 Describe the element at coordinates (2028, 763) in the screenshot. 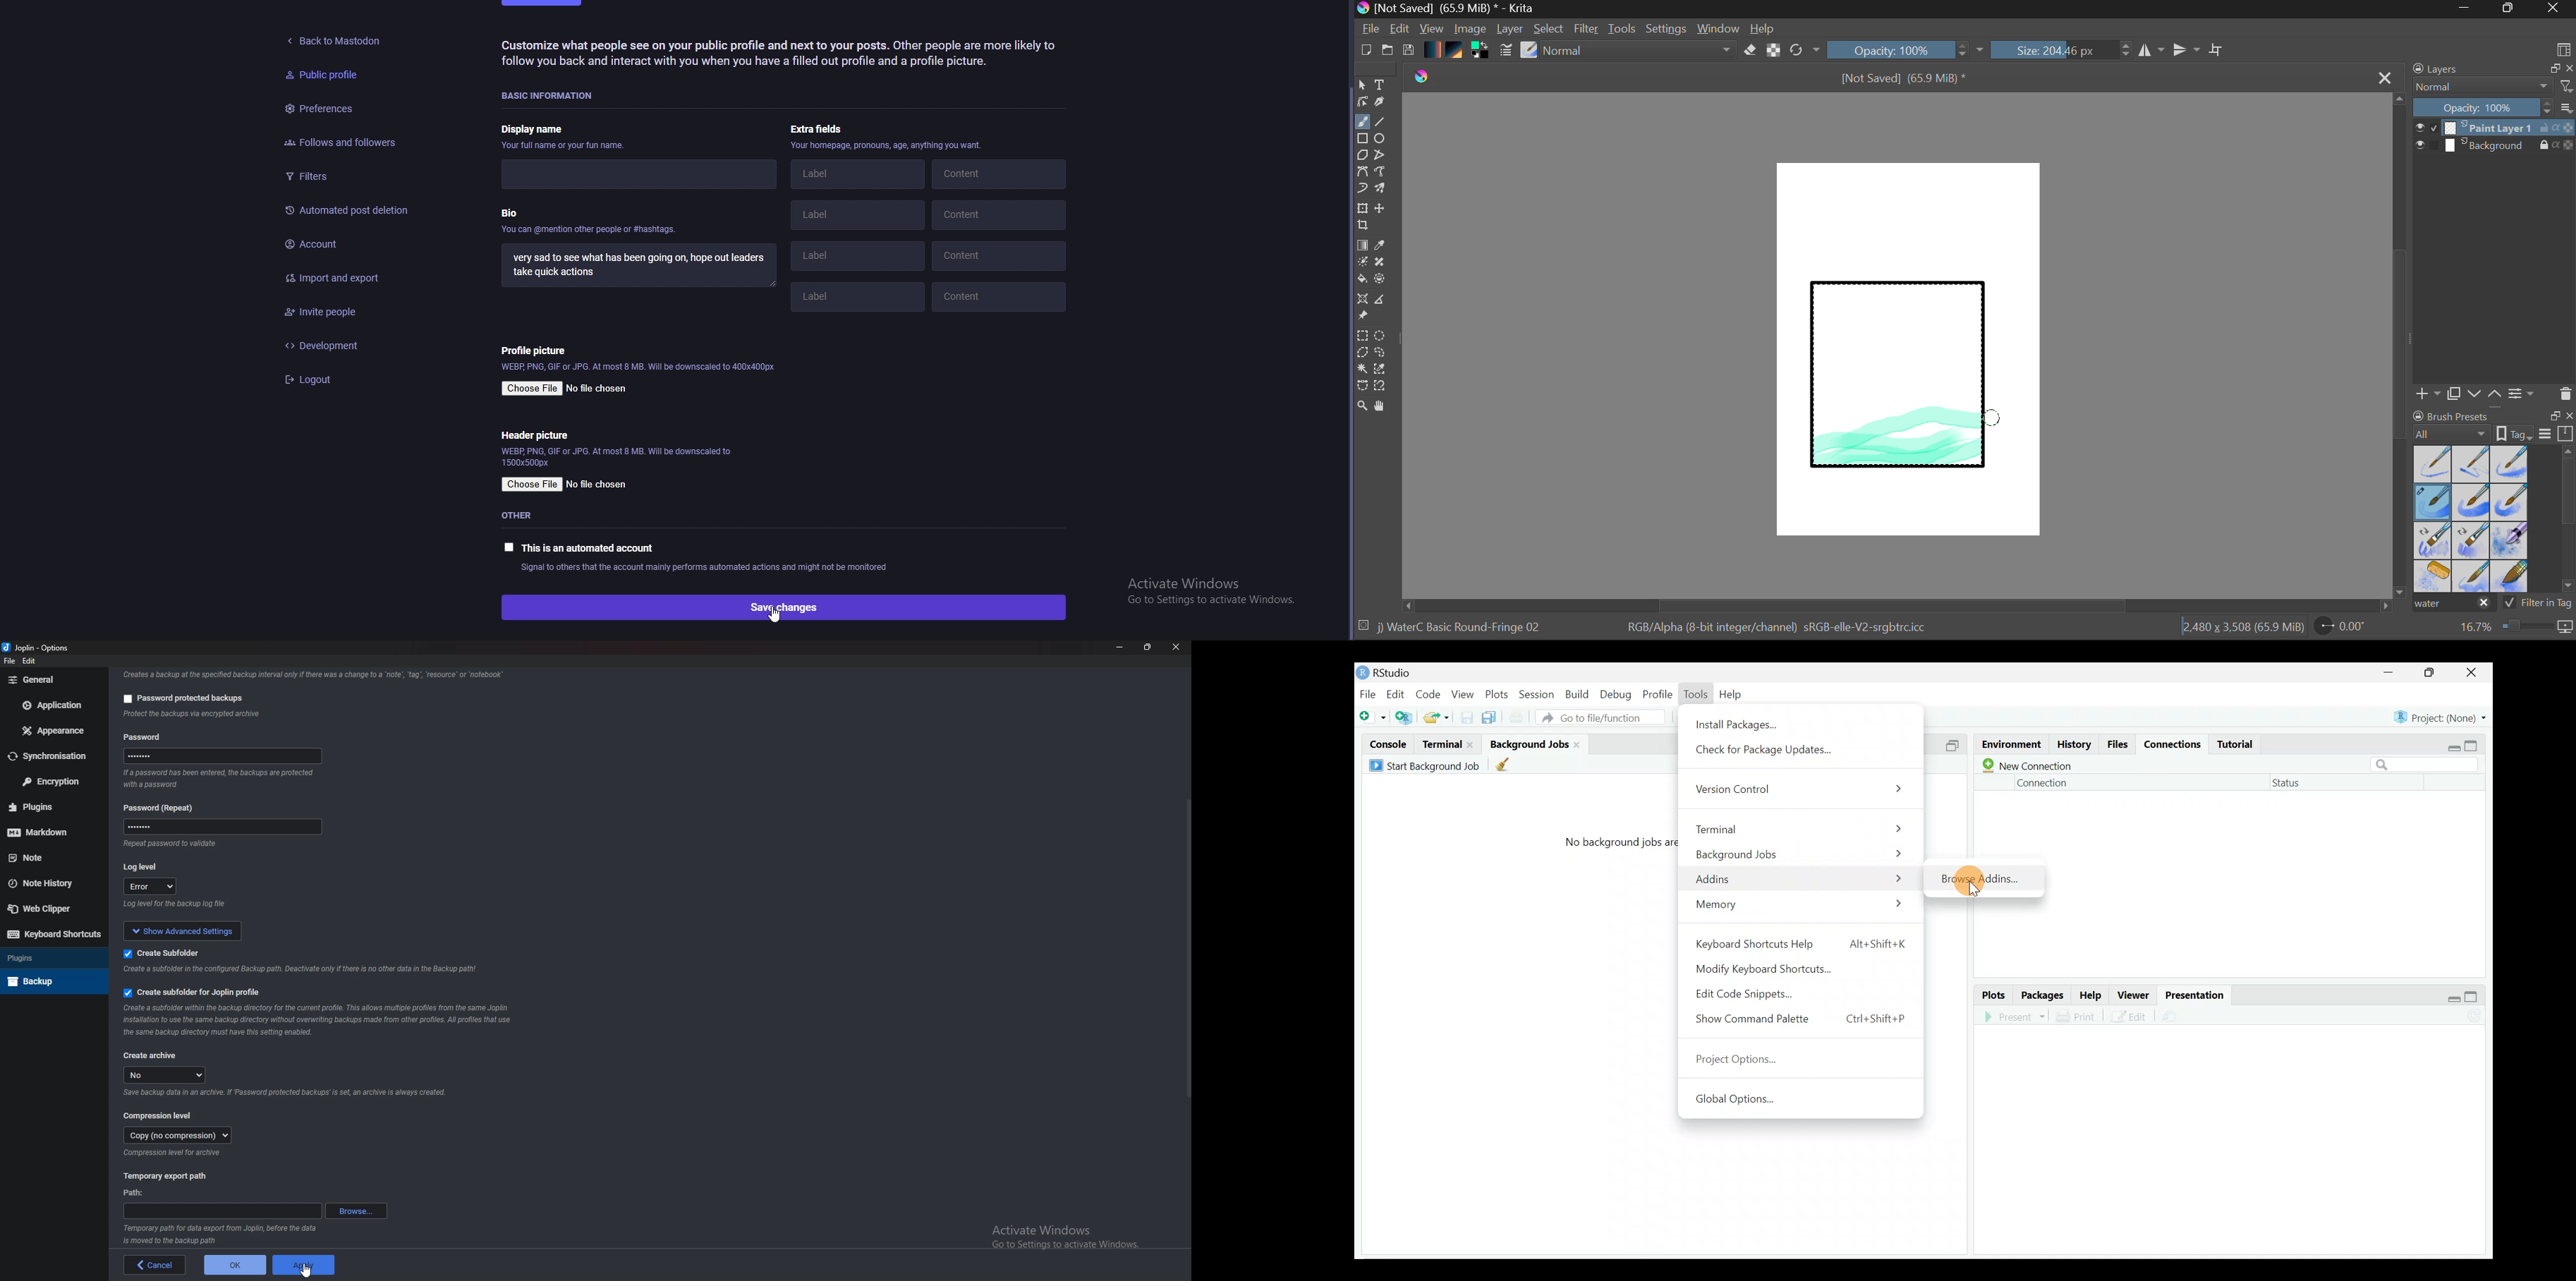

I see `New connection` at that location.